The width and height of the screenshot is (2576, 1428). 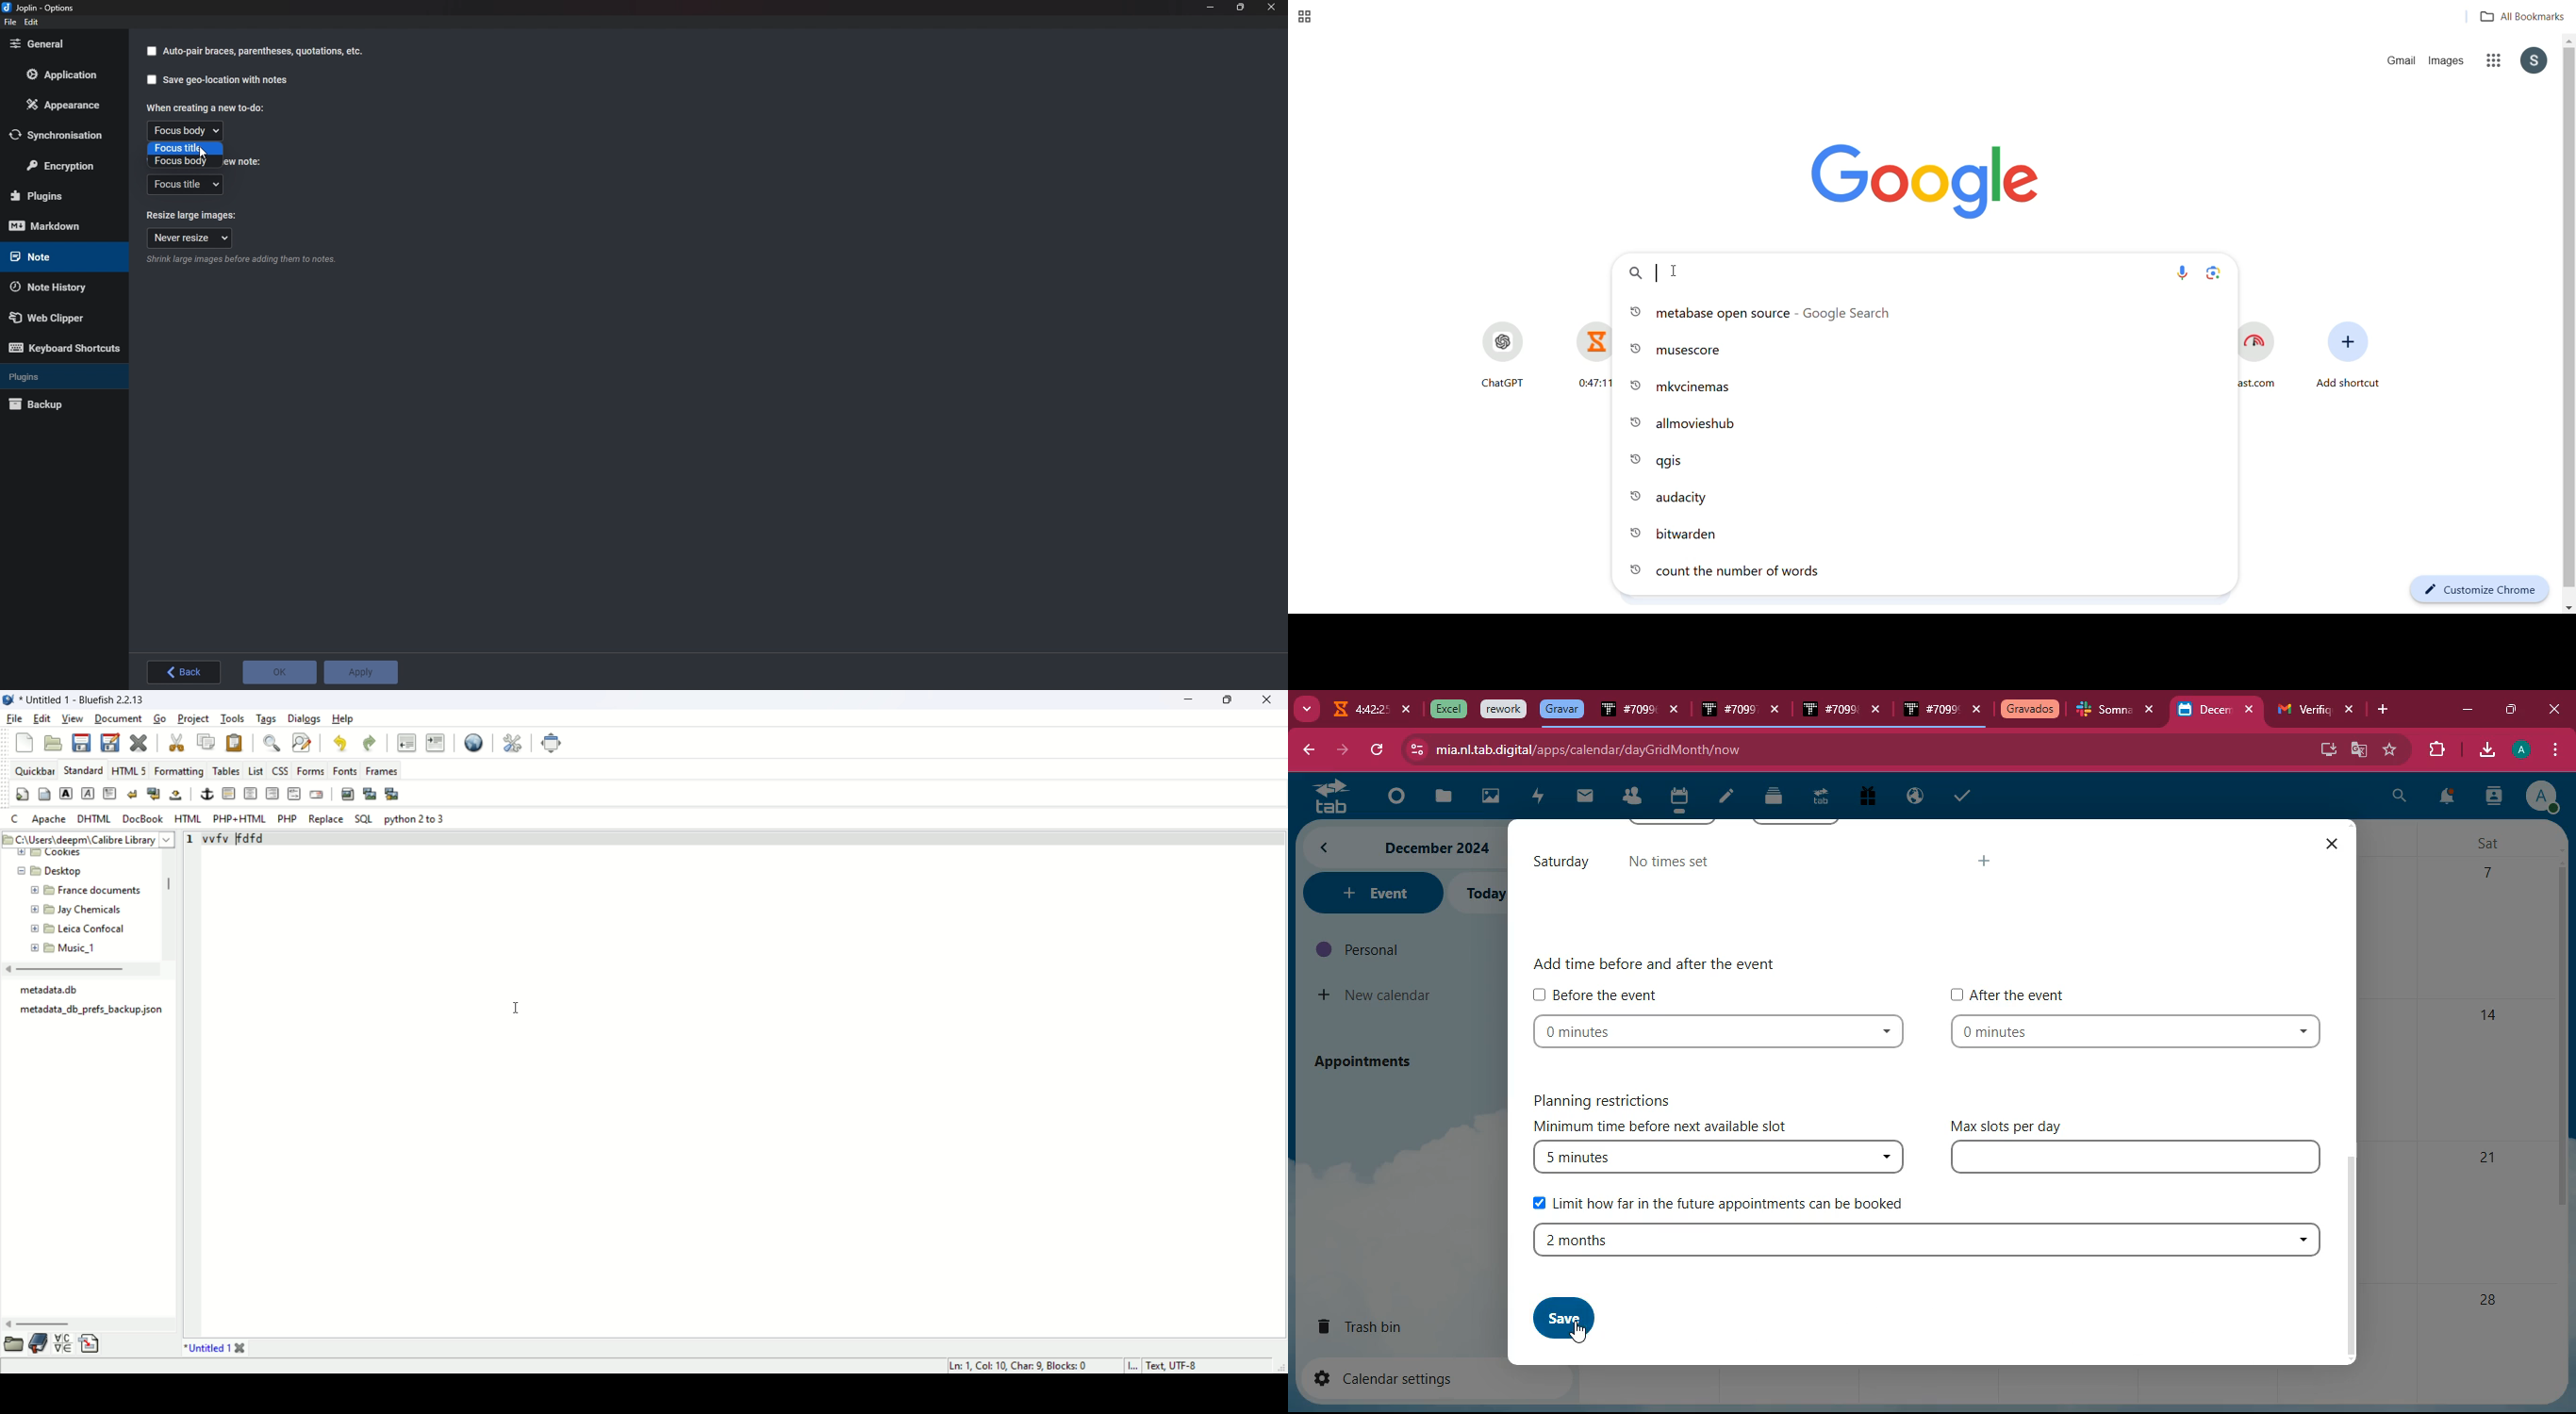 What do you see at coordinates (33, 22) in the screenshot?
I see `edit` at bounding box center [33, 22].